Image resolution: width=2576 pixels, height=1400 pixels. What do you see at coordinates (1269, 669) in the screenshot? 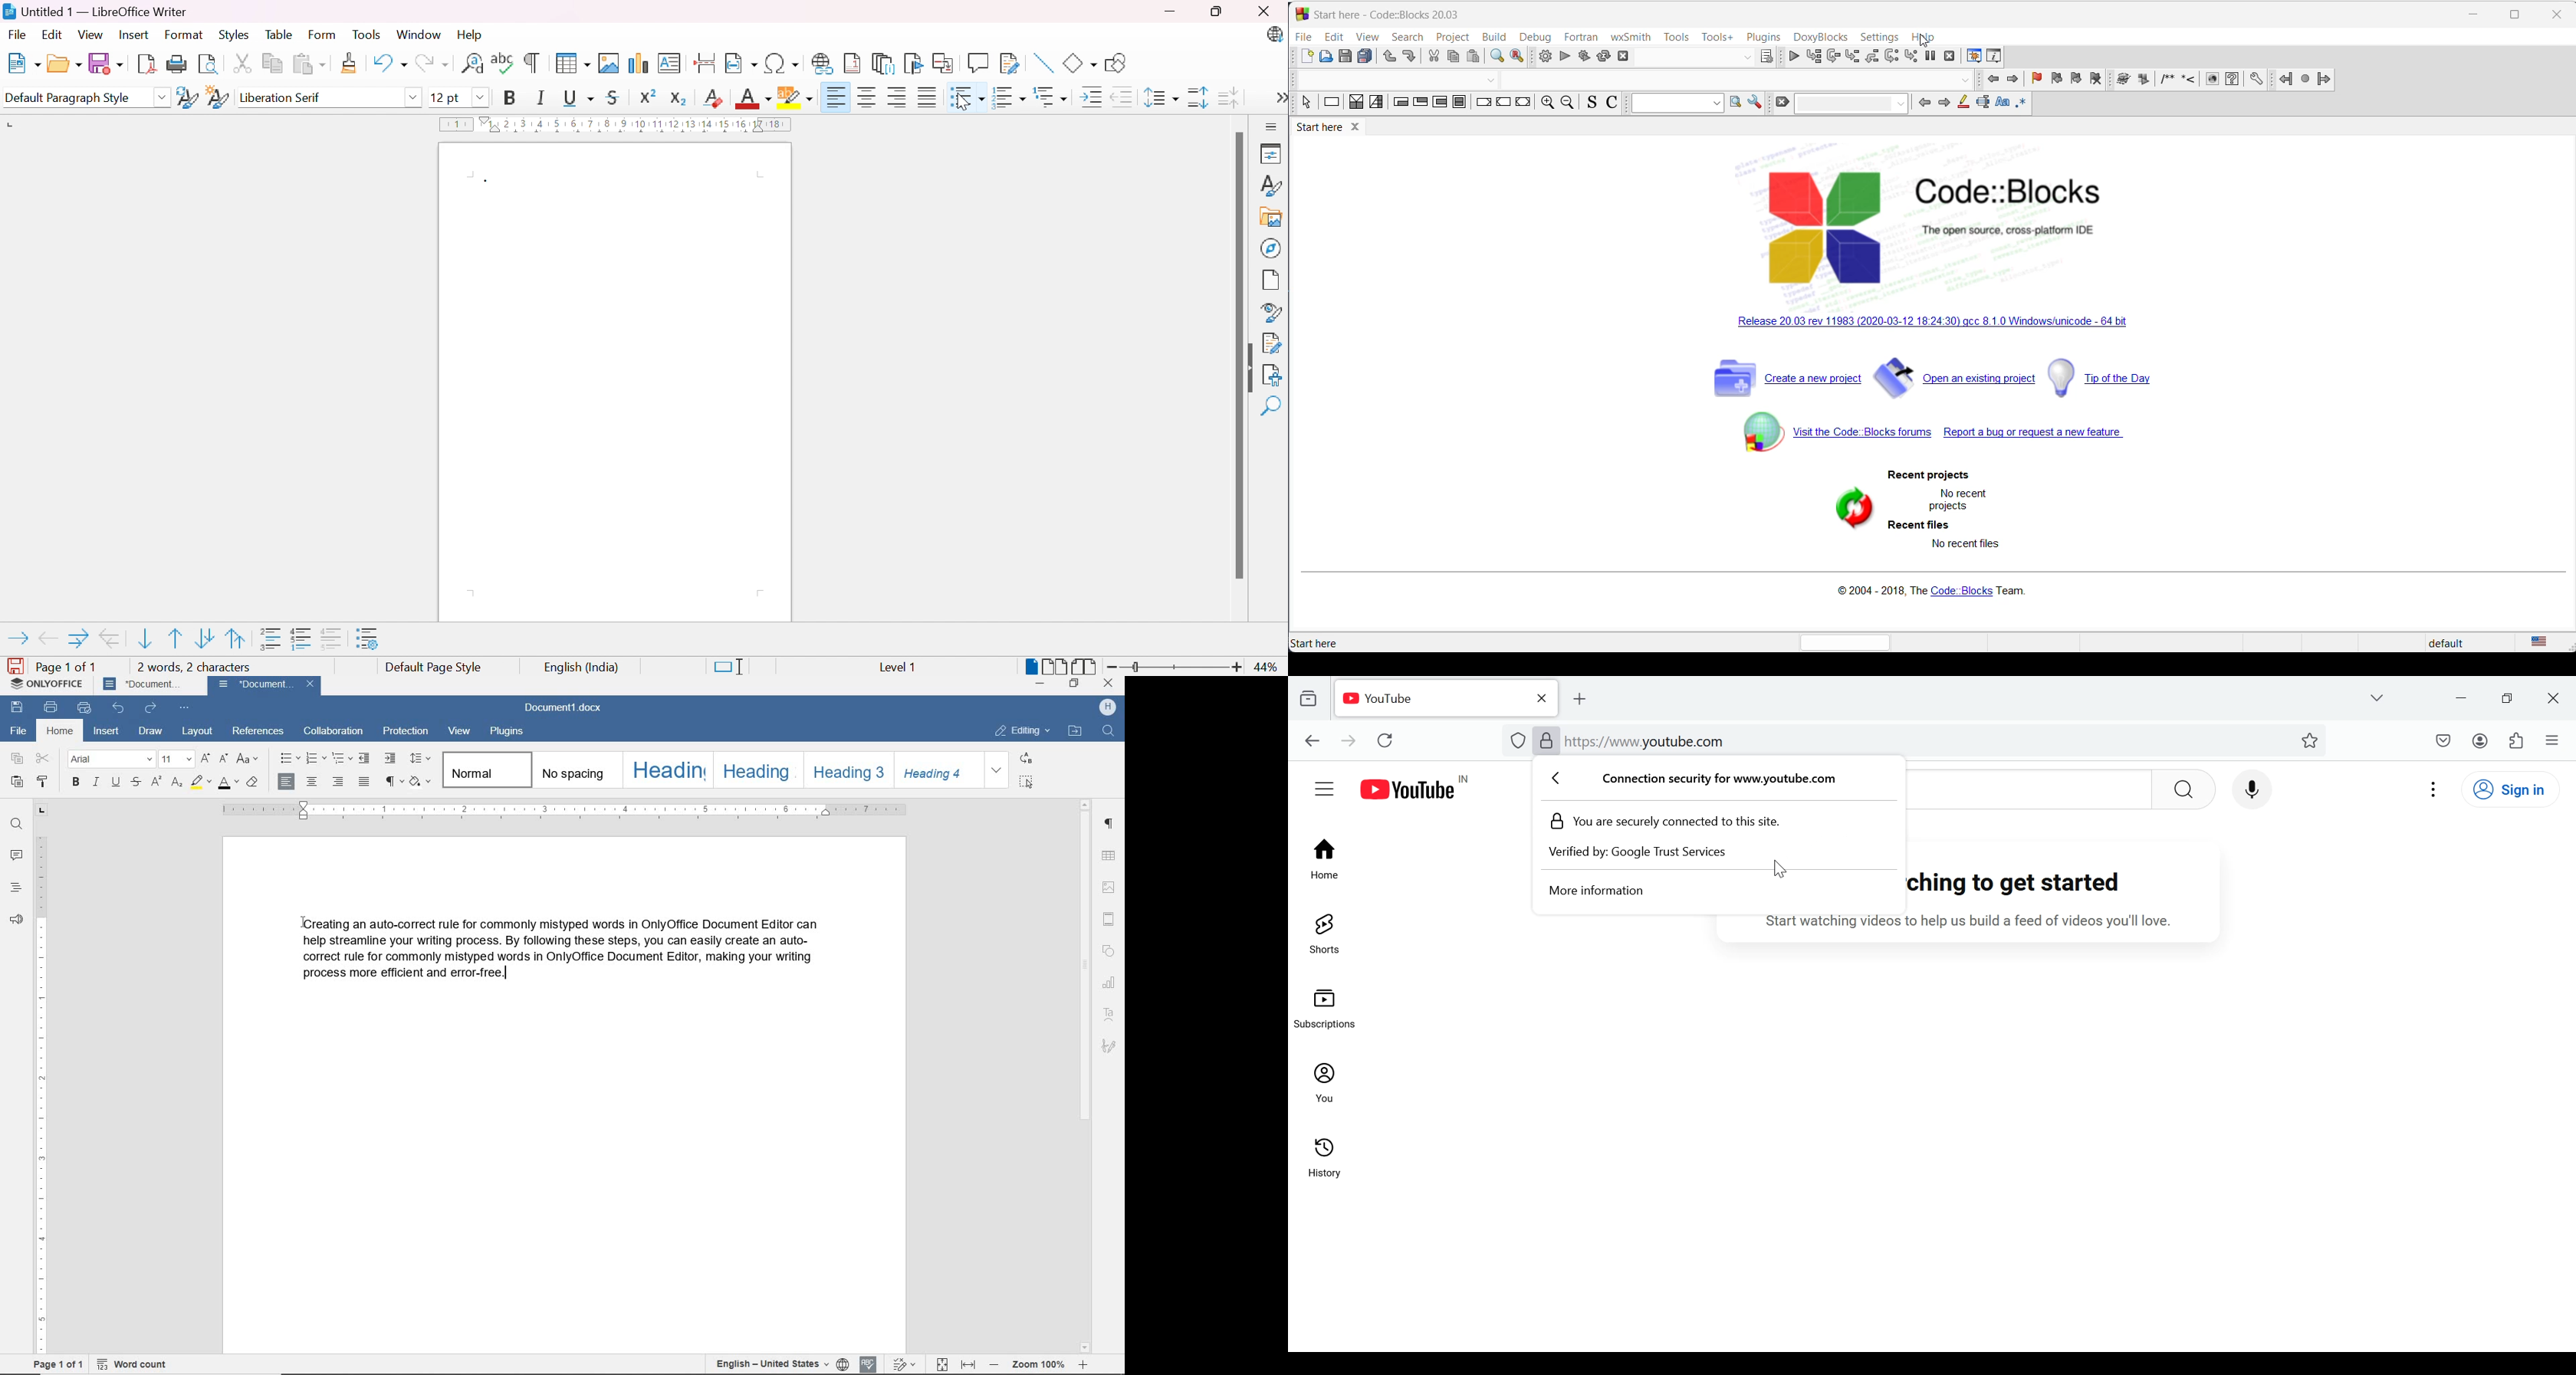
I see `44%` at bounding box center [1269, 669].